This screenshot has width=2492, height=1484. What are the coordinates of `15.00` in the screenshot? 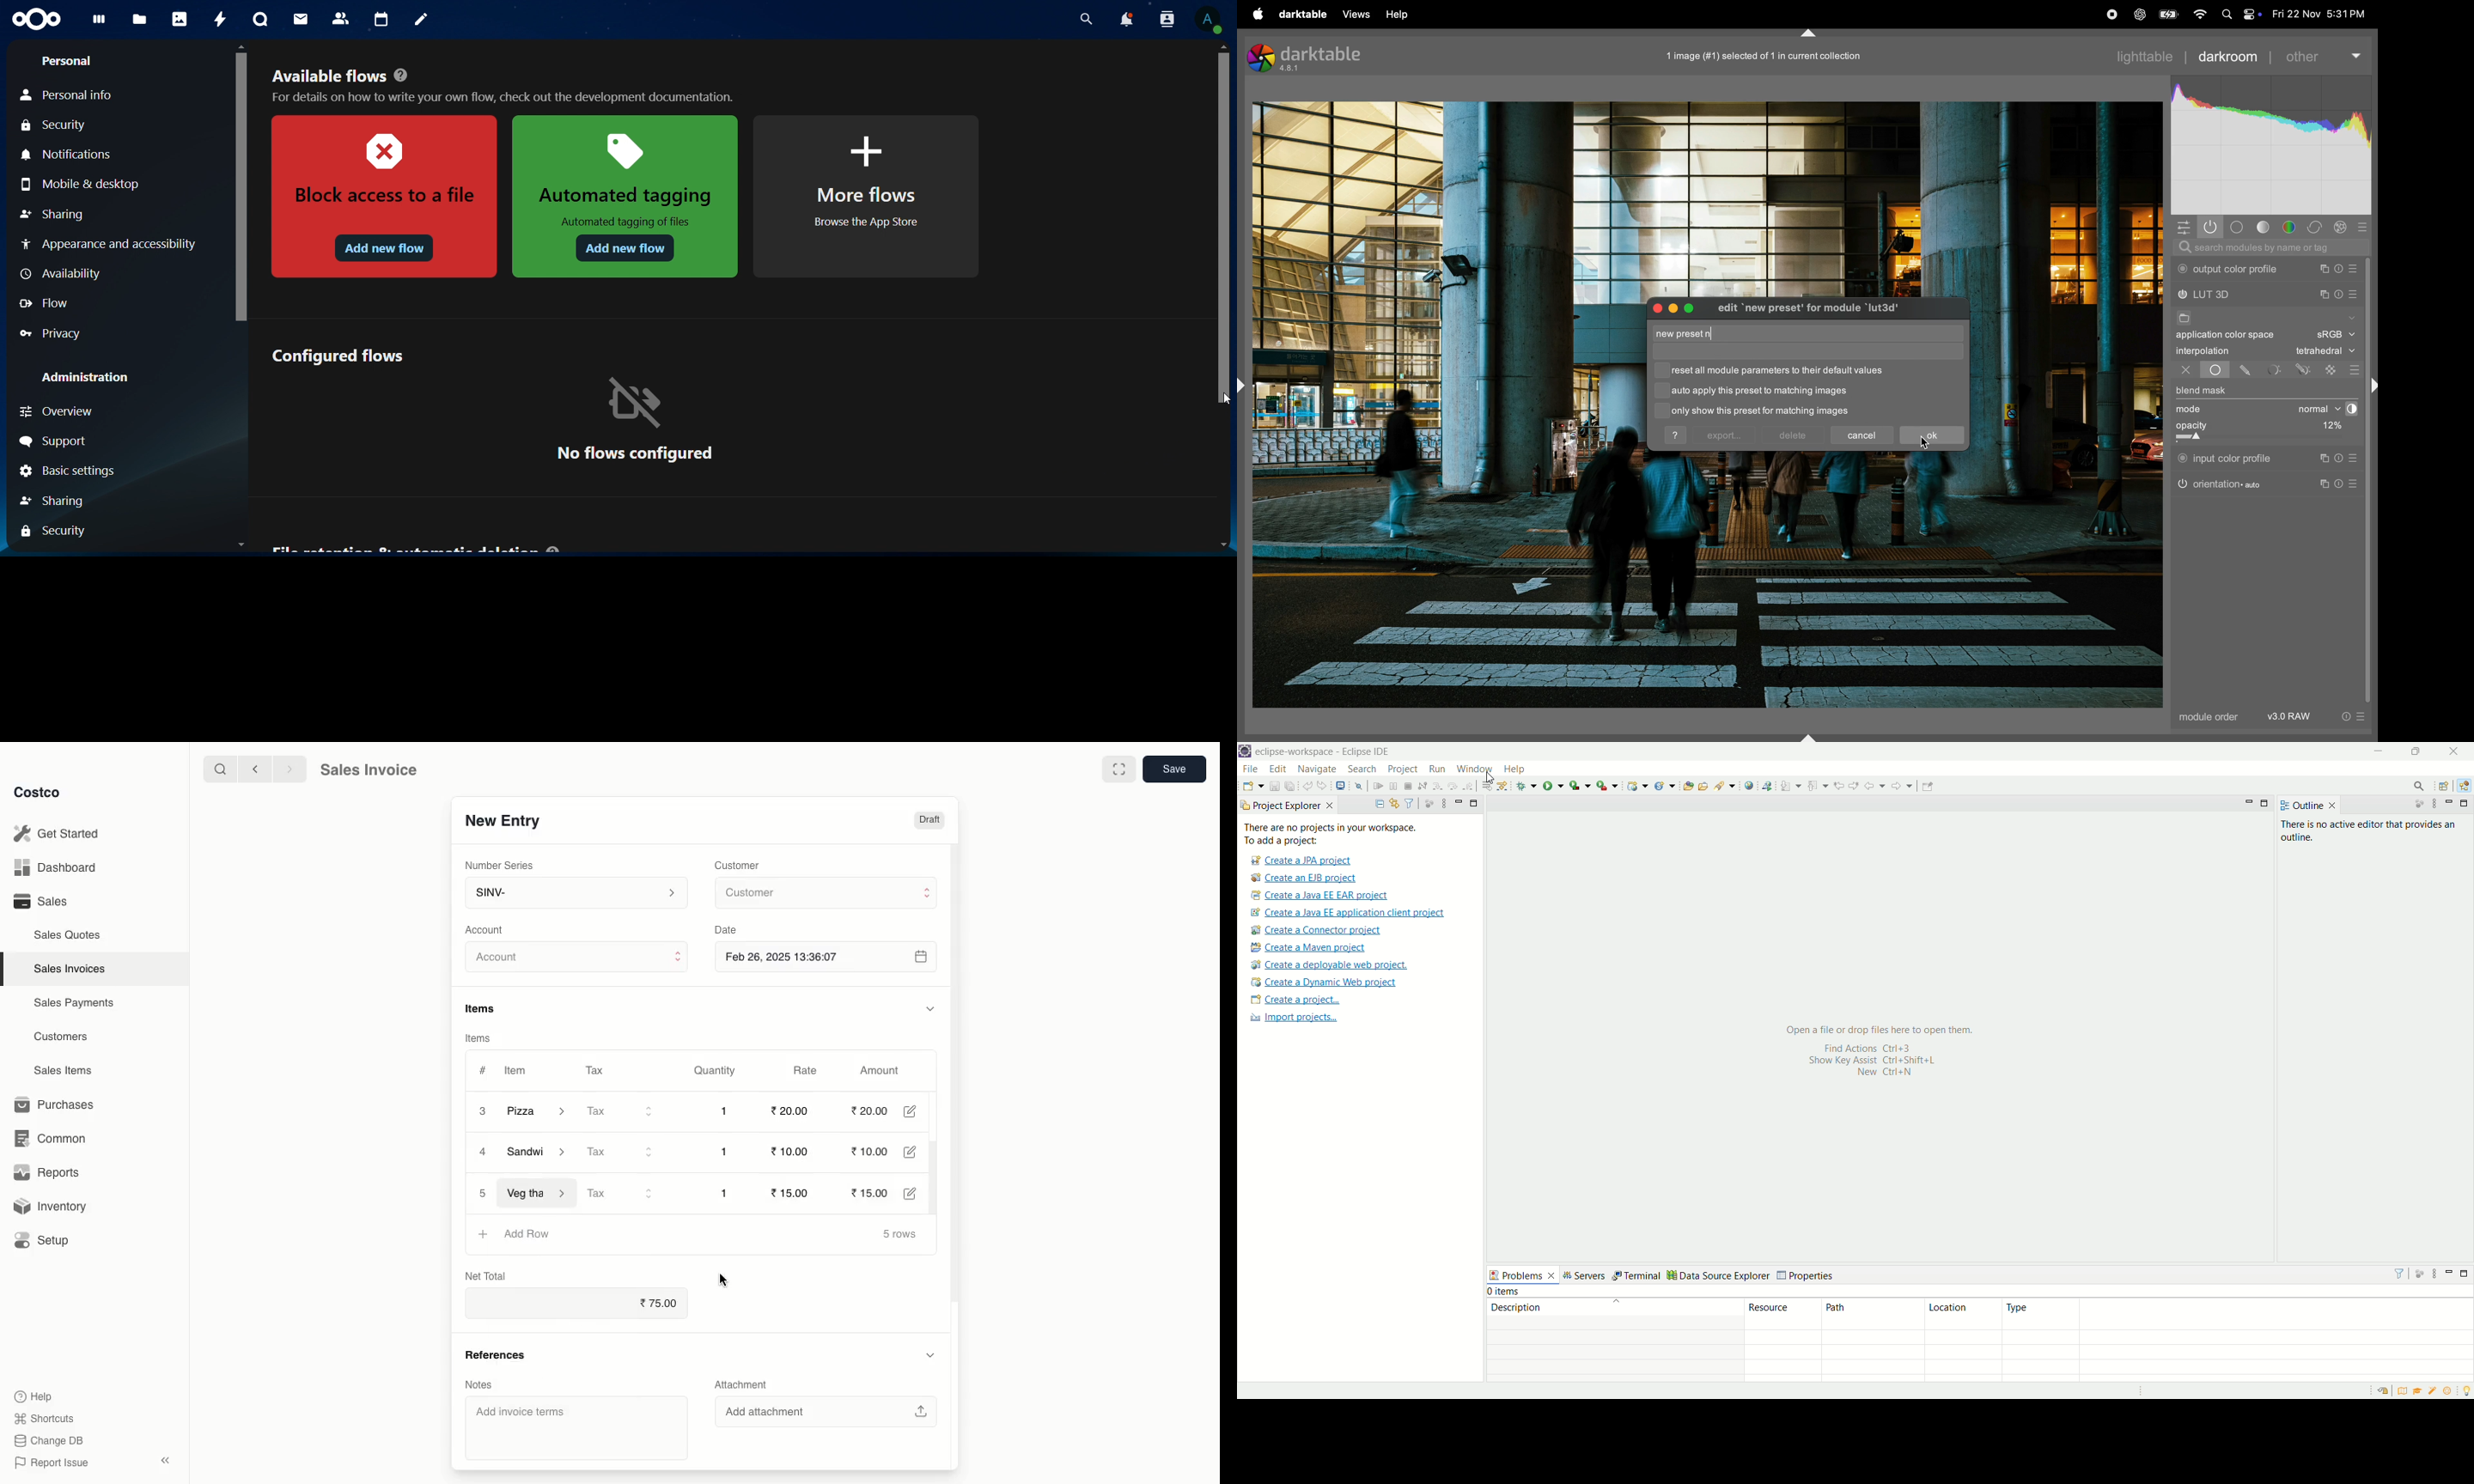 It's located at (879, 1191).